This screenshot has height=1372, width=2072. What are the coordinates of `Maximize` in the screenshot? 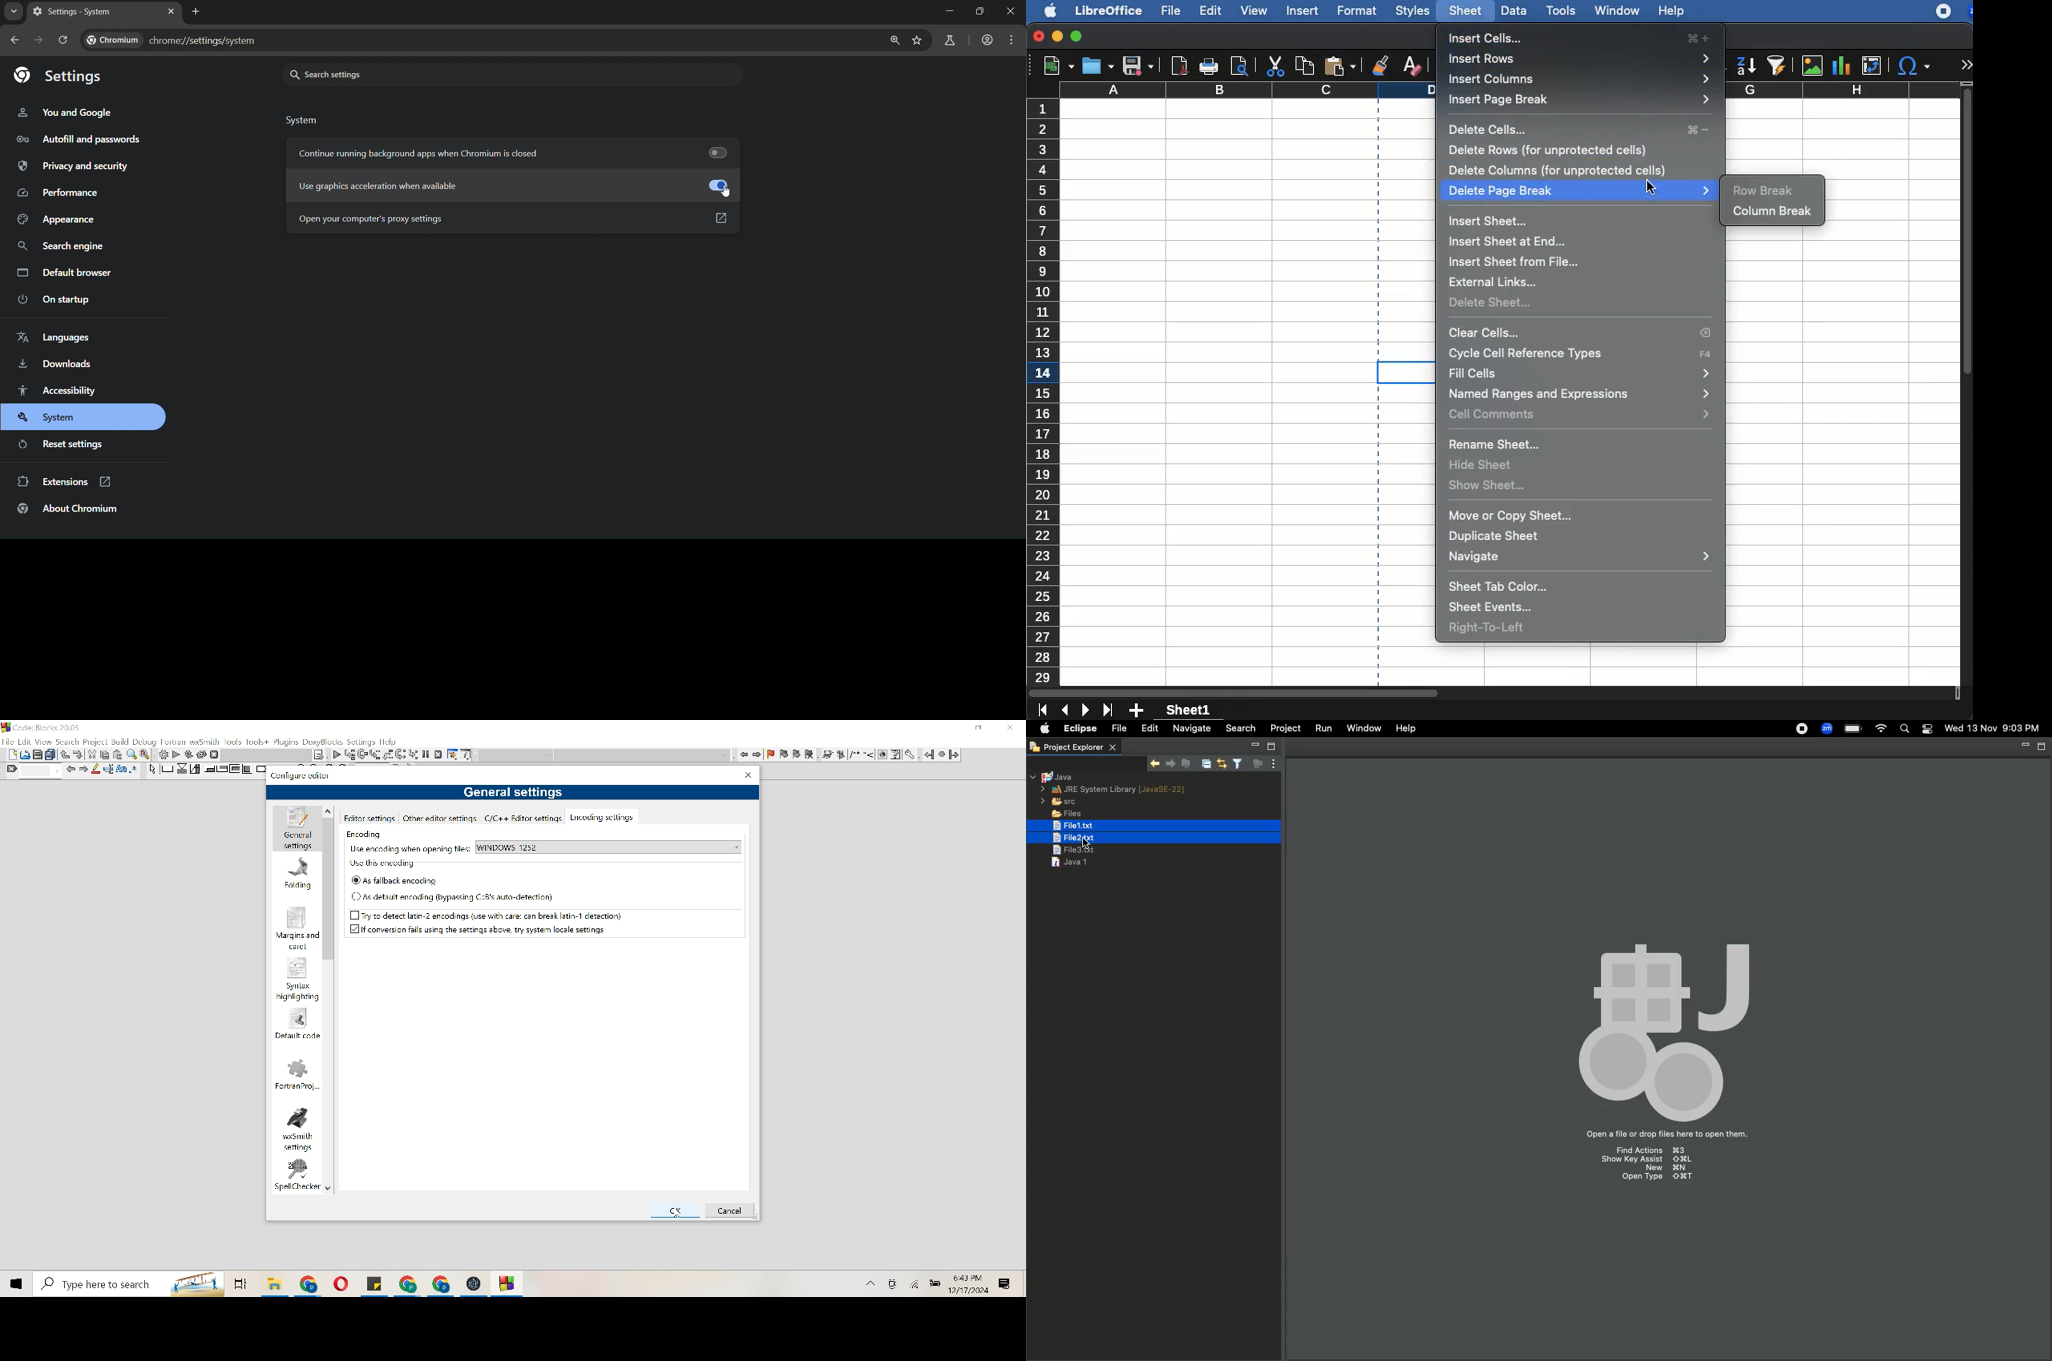 It's located at (2040, 748).